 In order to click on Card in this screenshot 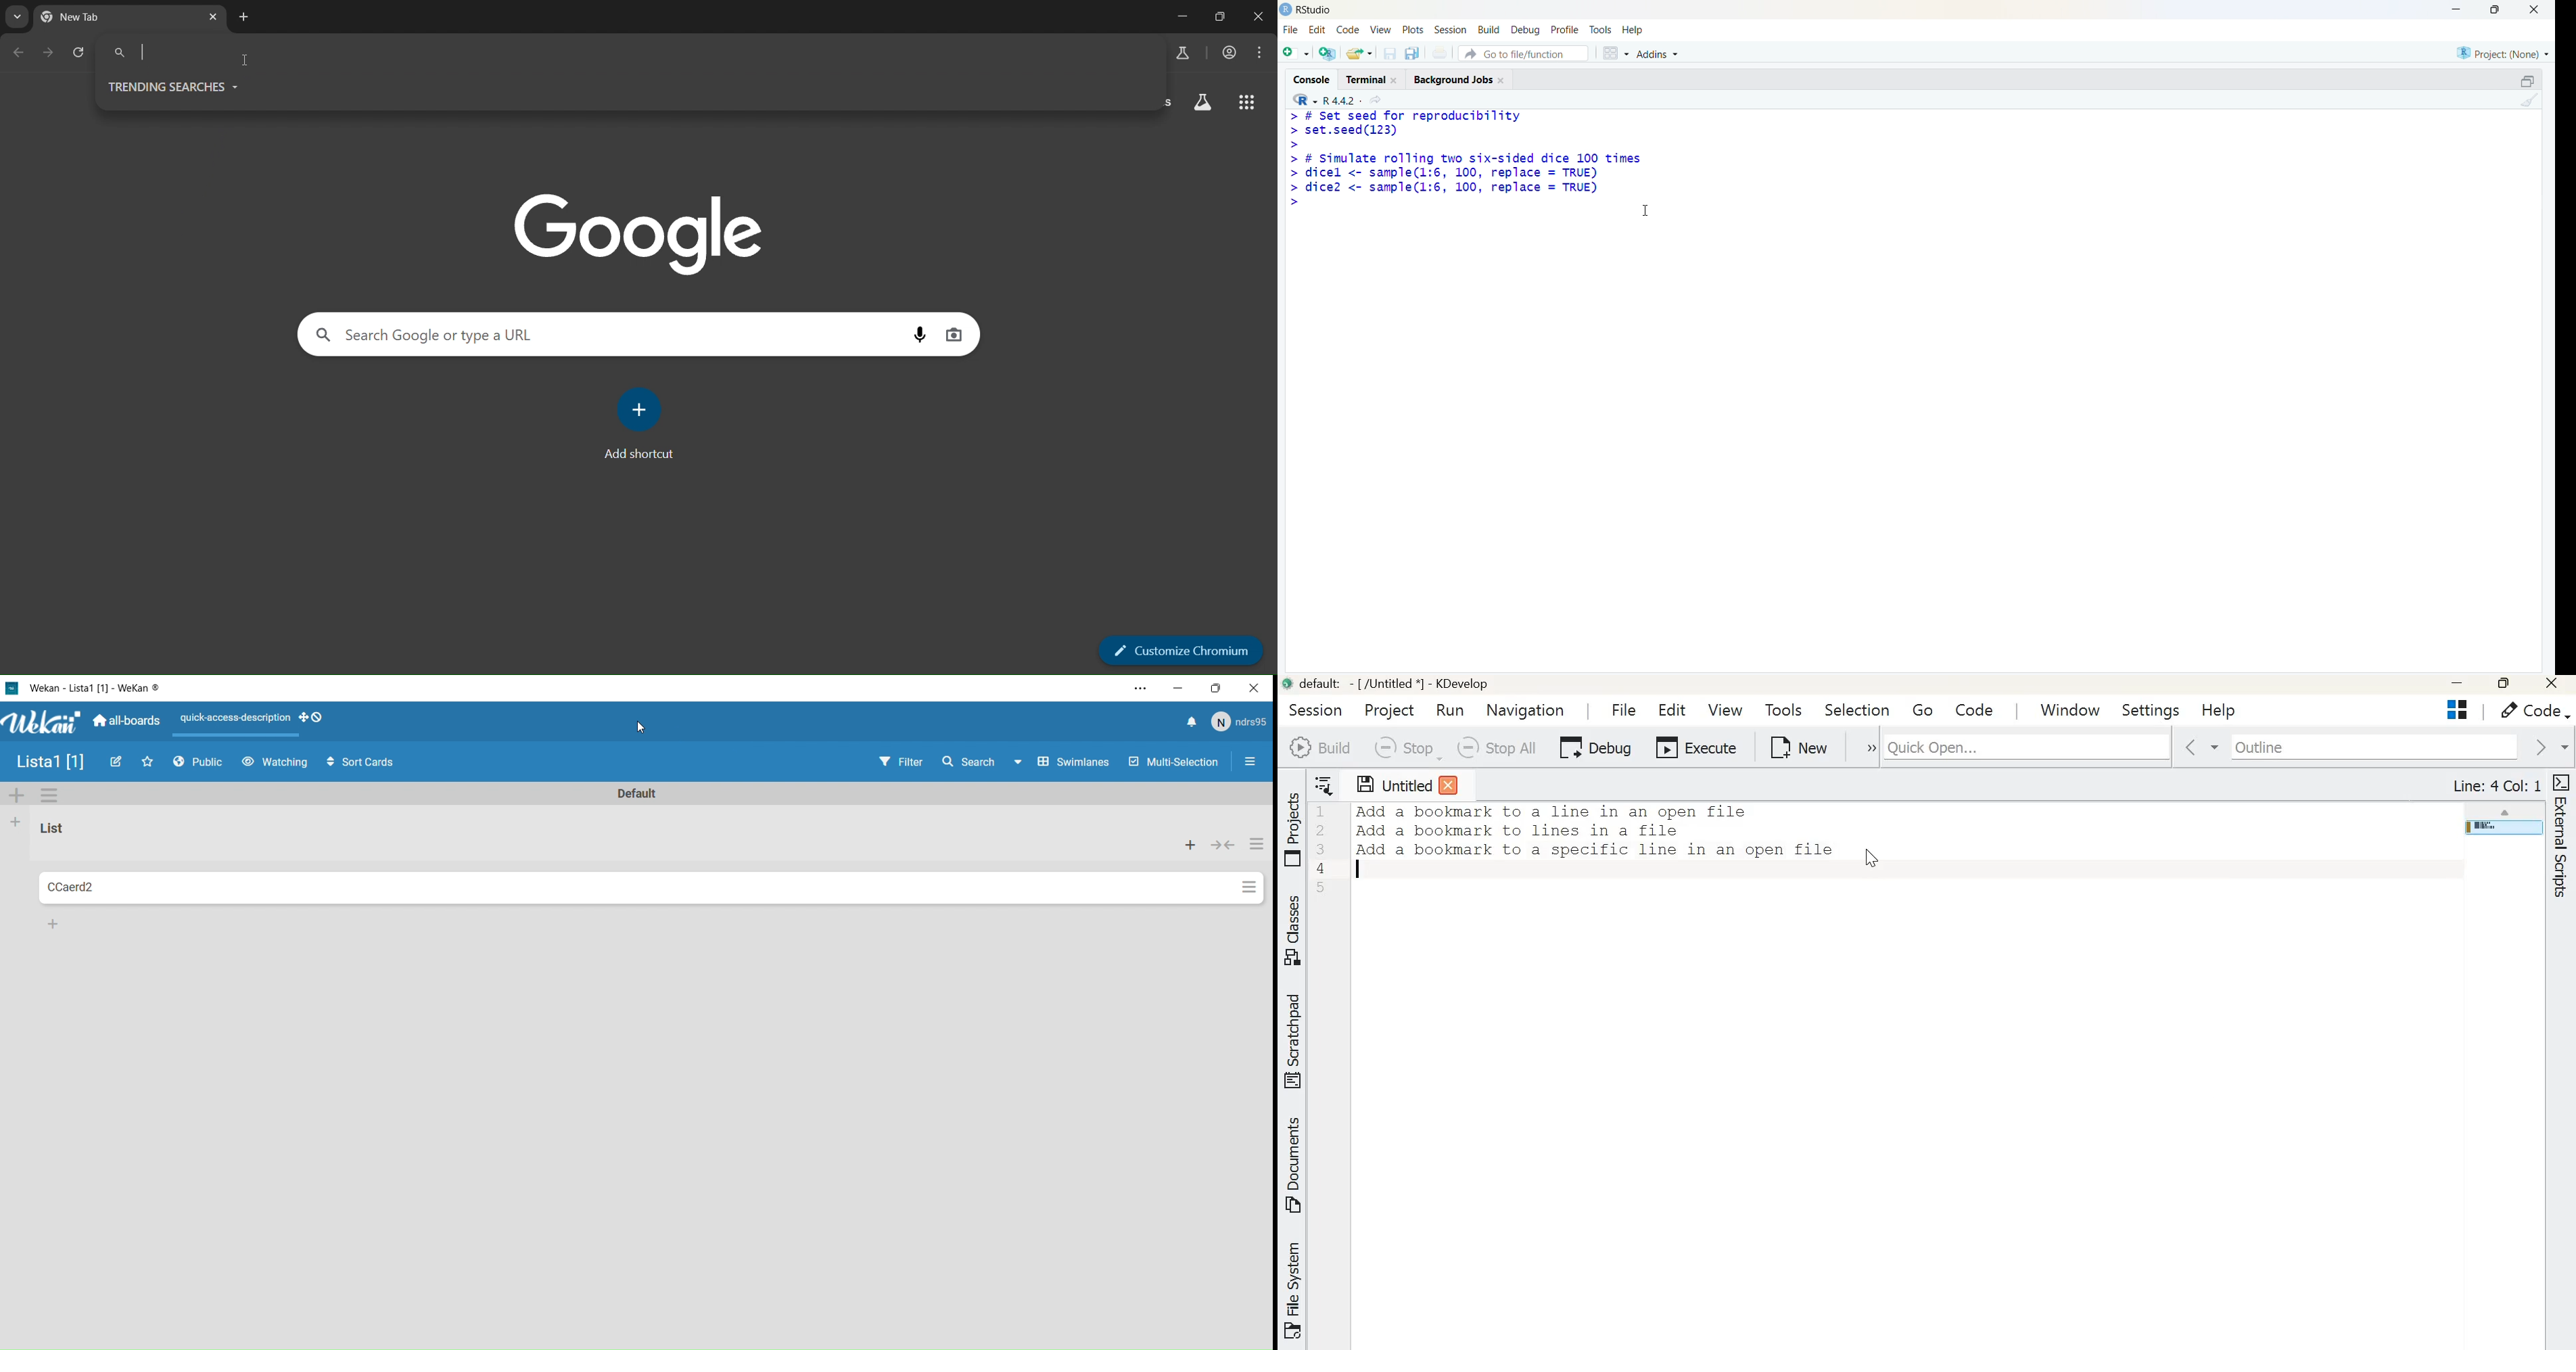, I will do `click(630, 890)`.